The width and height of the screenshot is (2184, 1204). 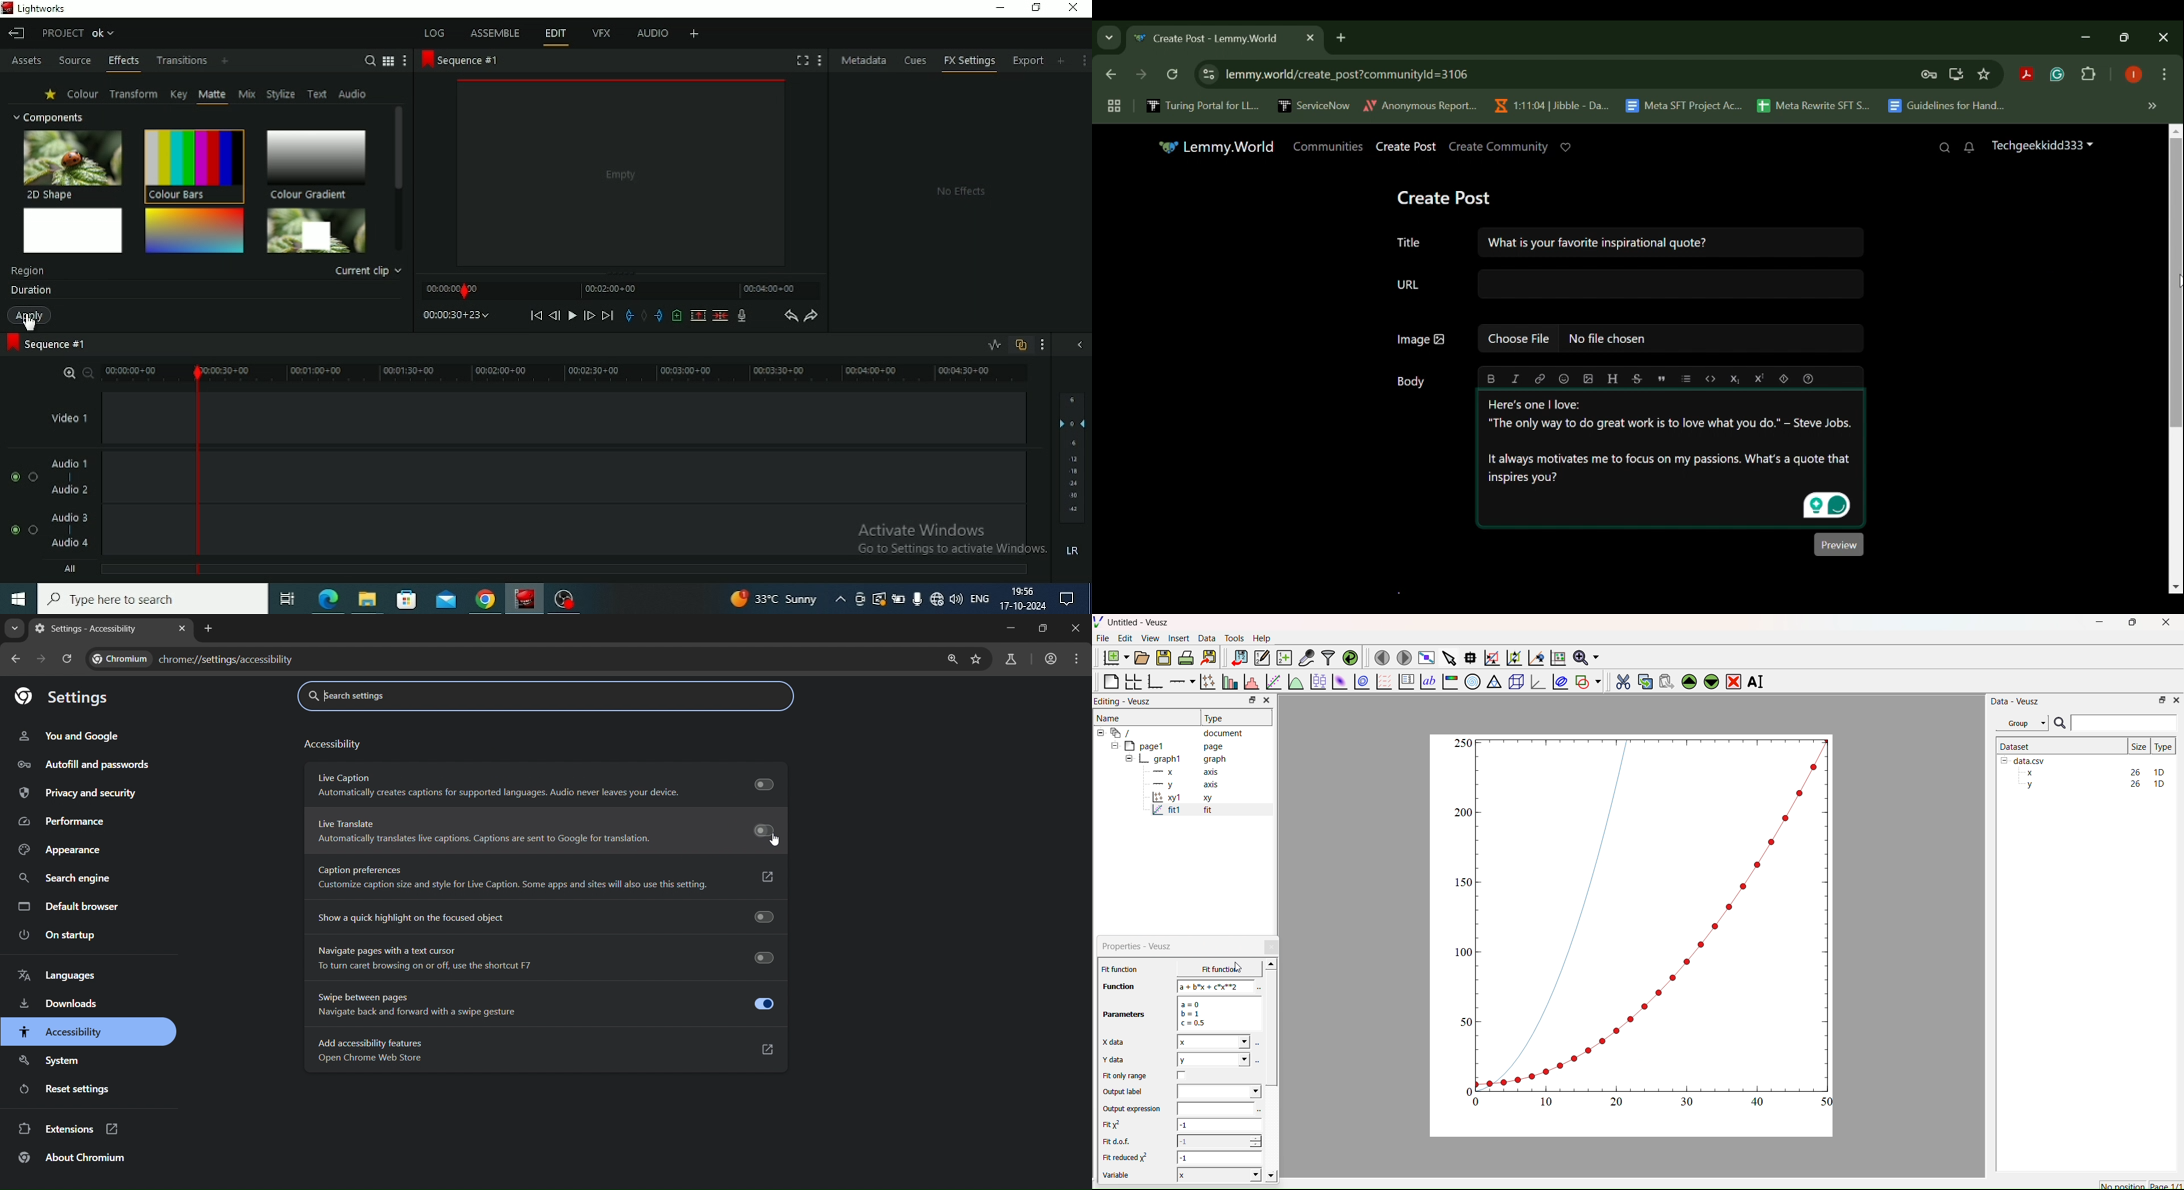 What do you see at coordinates (1344, 72) in the screenshot?
I see `lemmy.world/create_post?communityld=3106` at bounding box center [1344, 72].